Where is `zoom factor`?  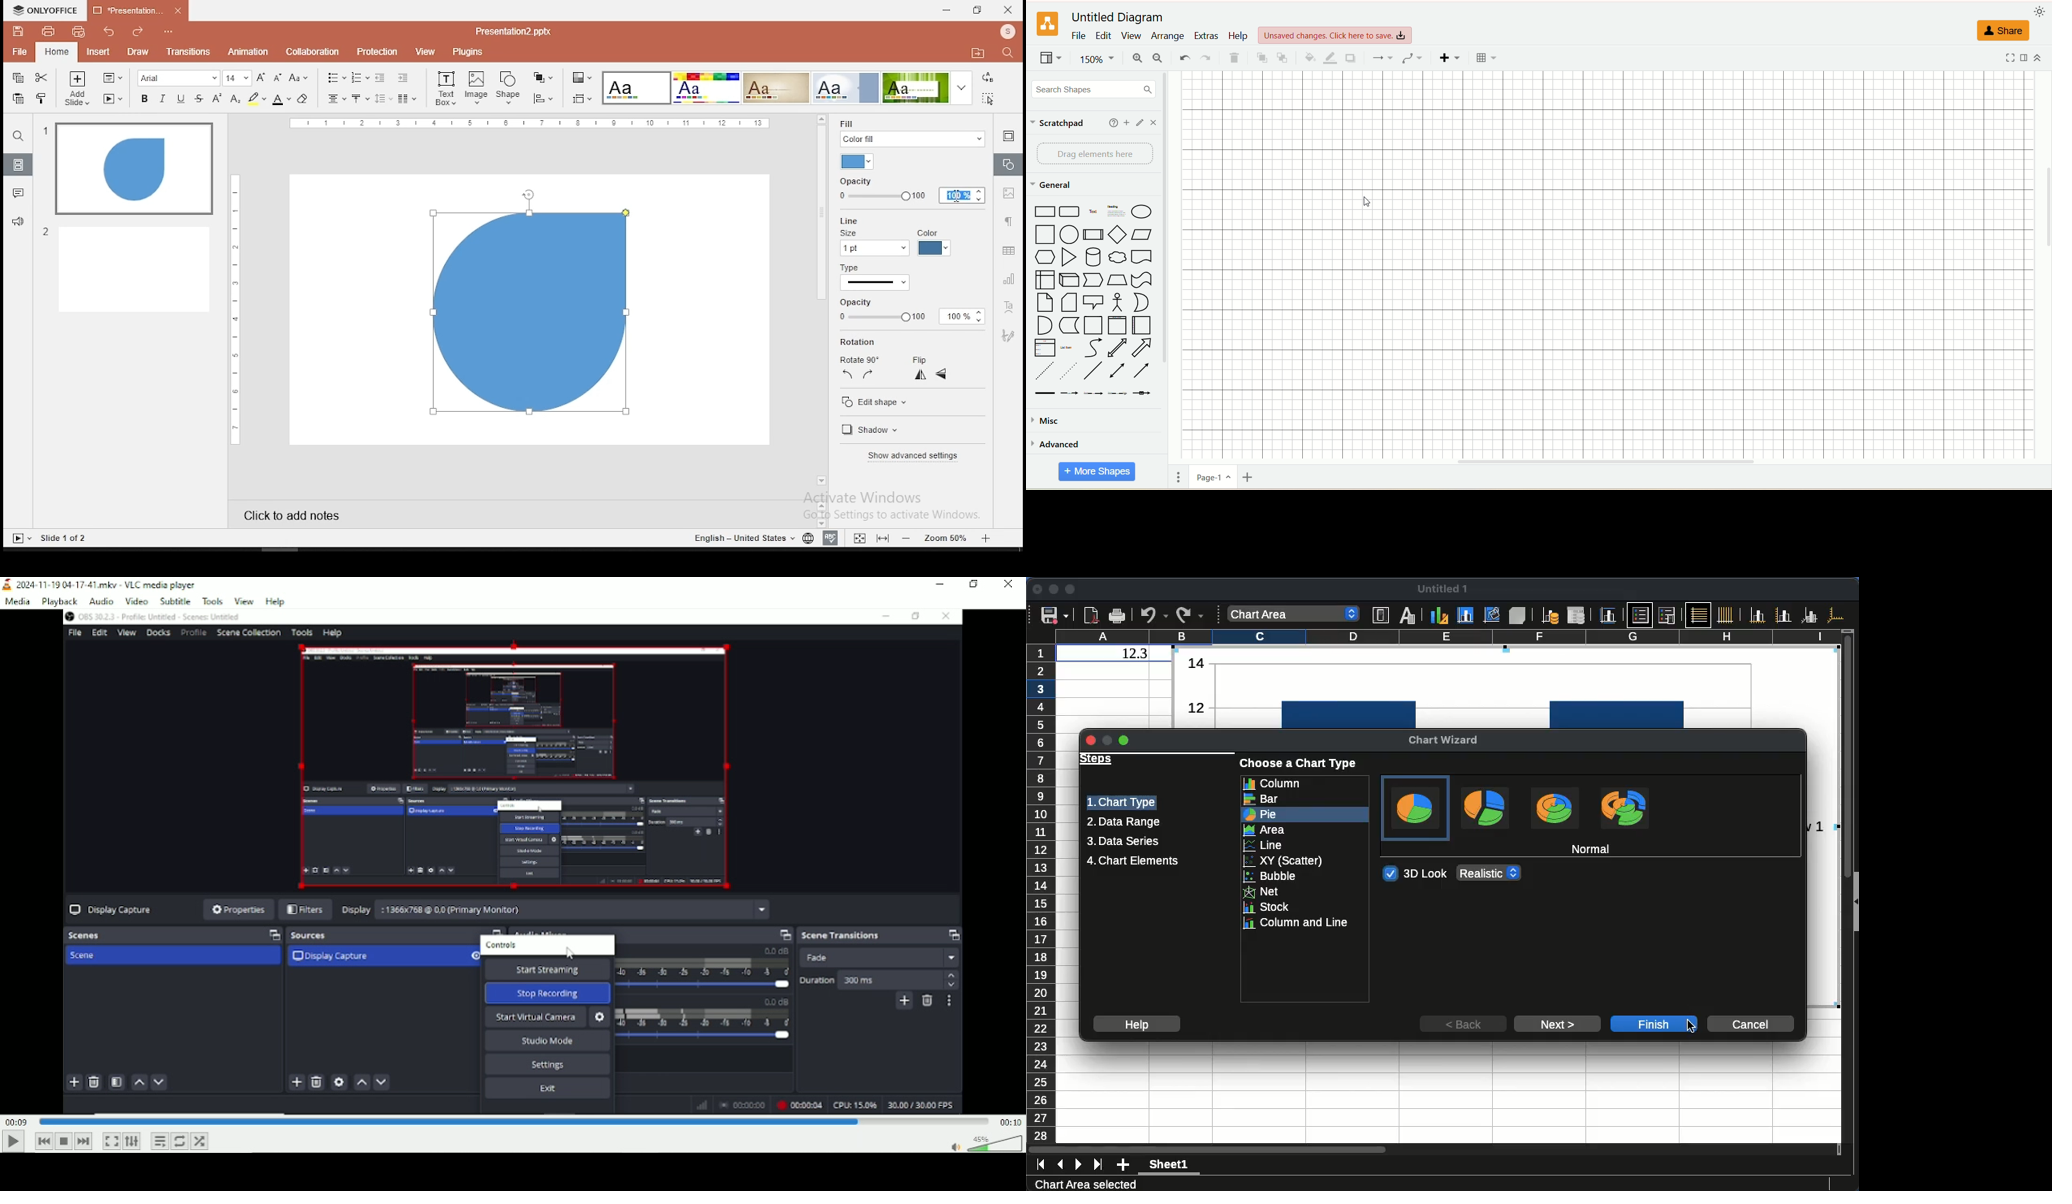 zoom factor is located at coordinates (1100, 61).